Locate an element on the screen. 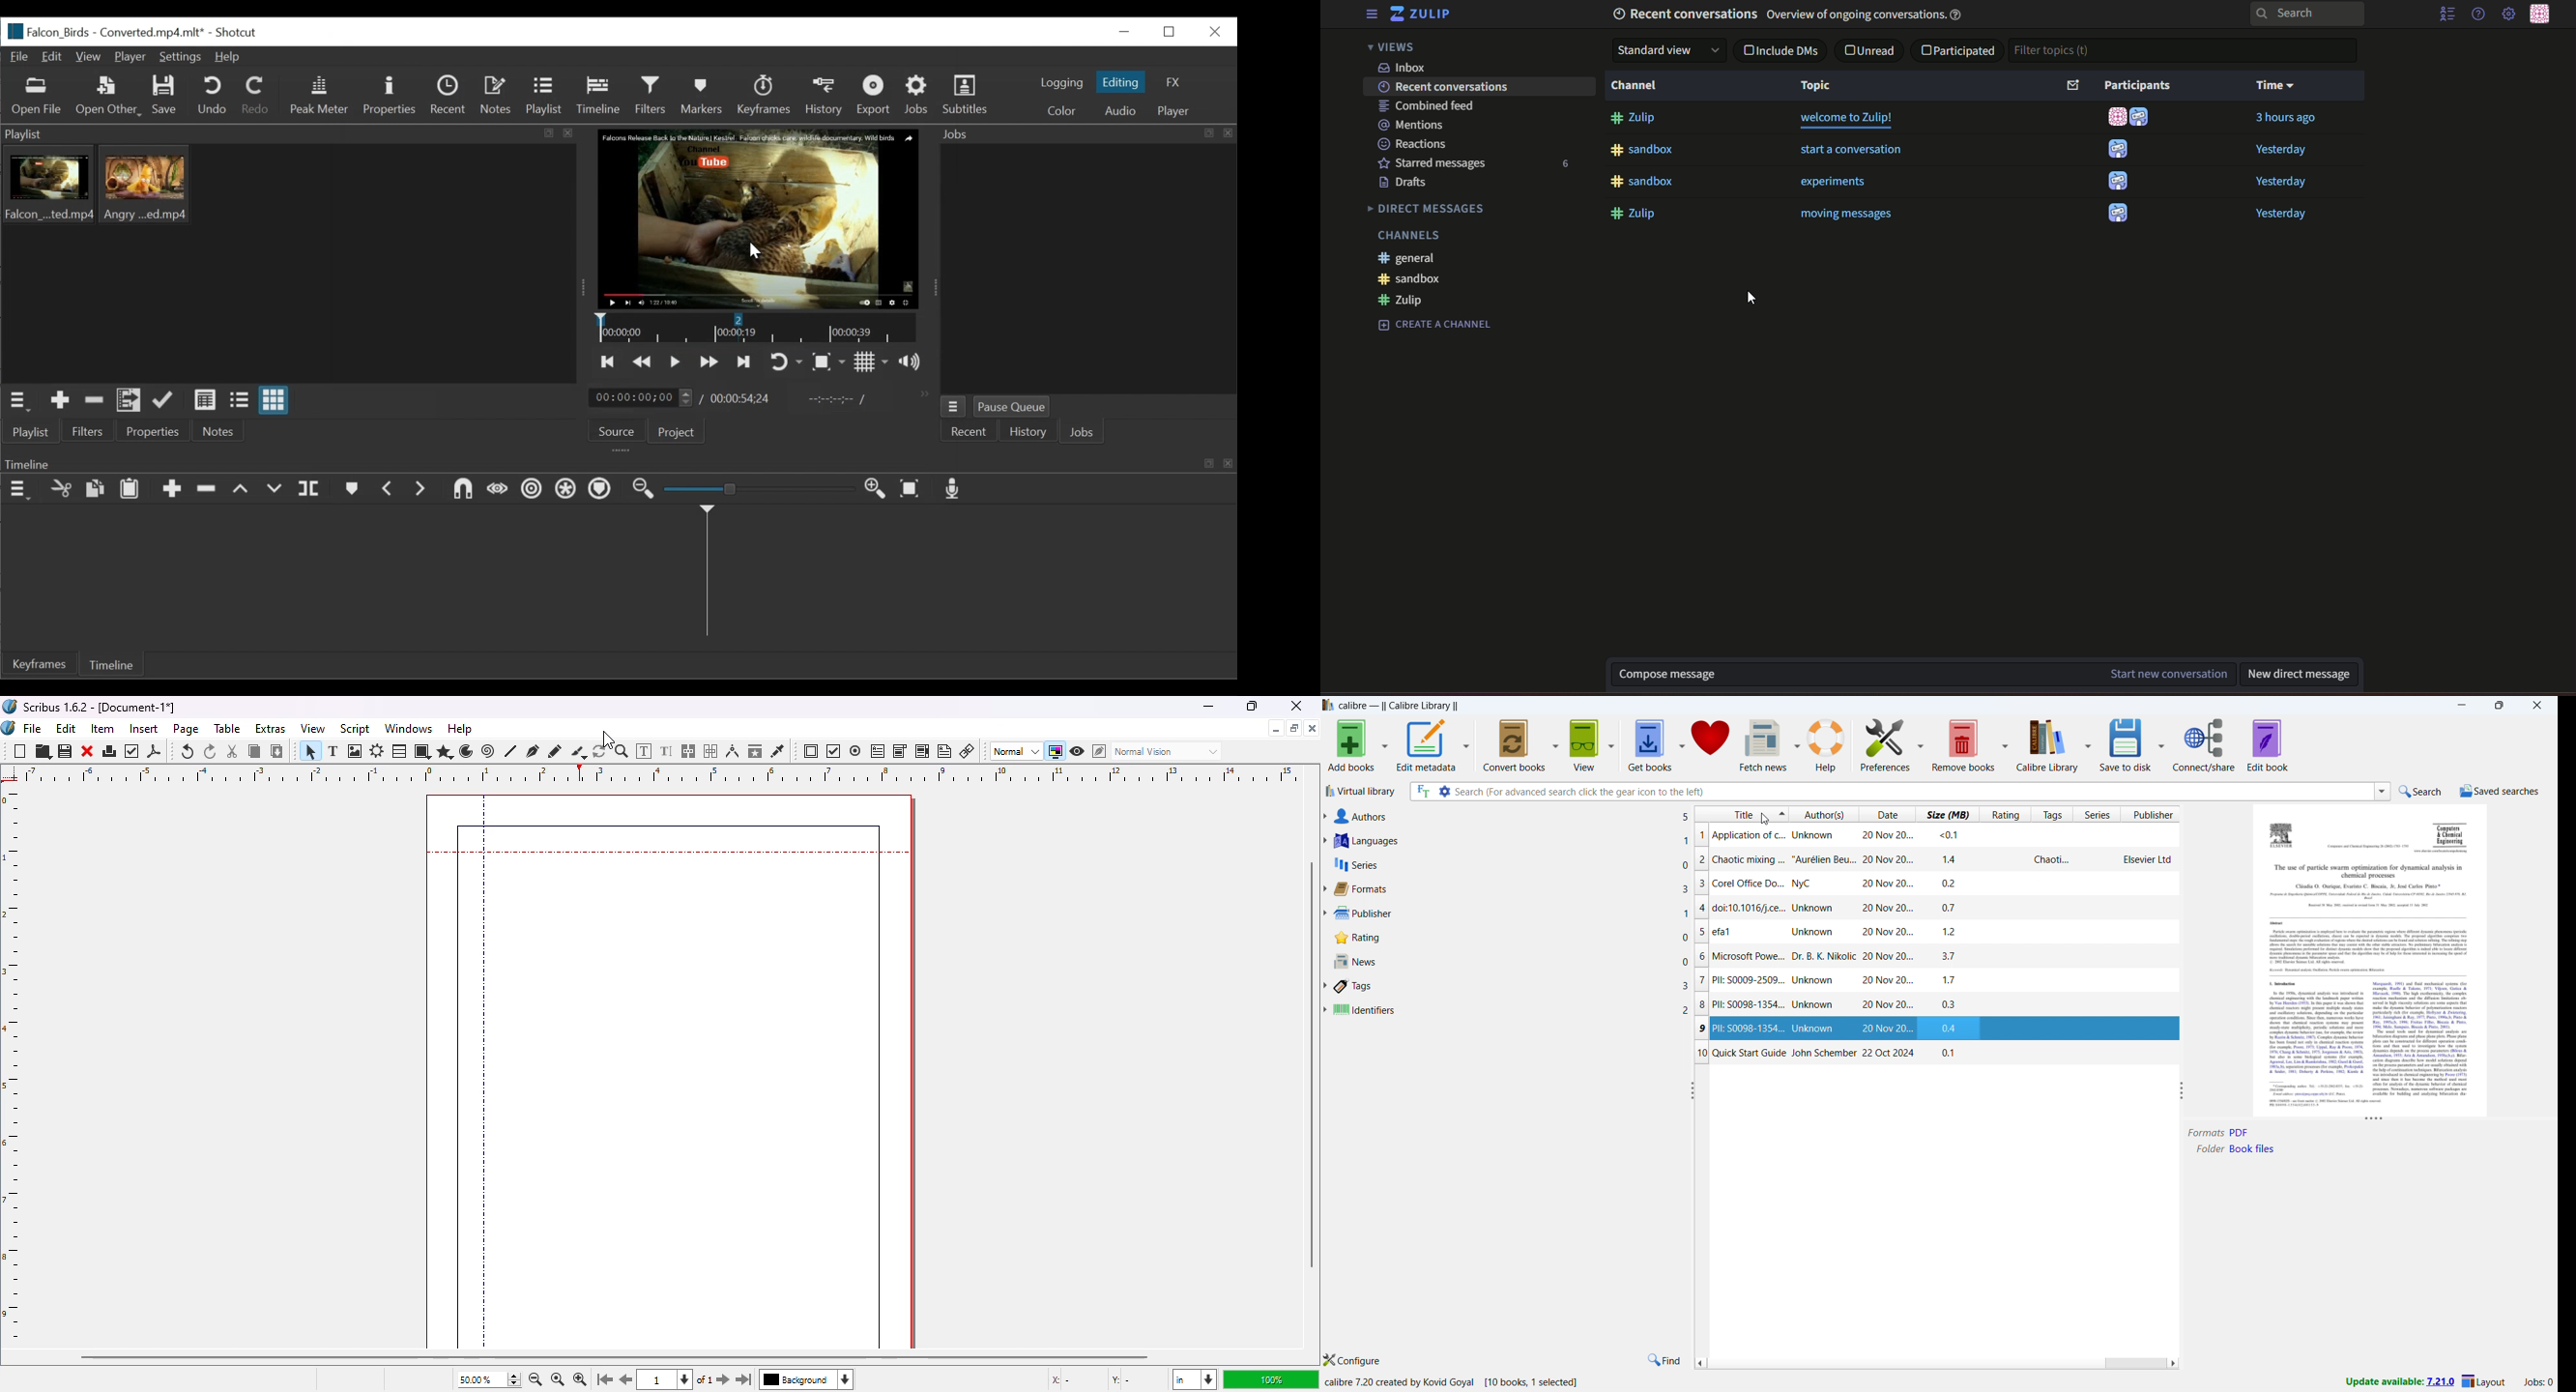 The image size is (2576, 1400). sort by authors is located at coordinates (1824, 813).